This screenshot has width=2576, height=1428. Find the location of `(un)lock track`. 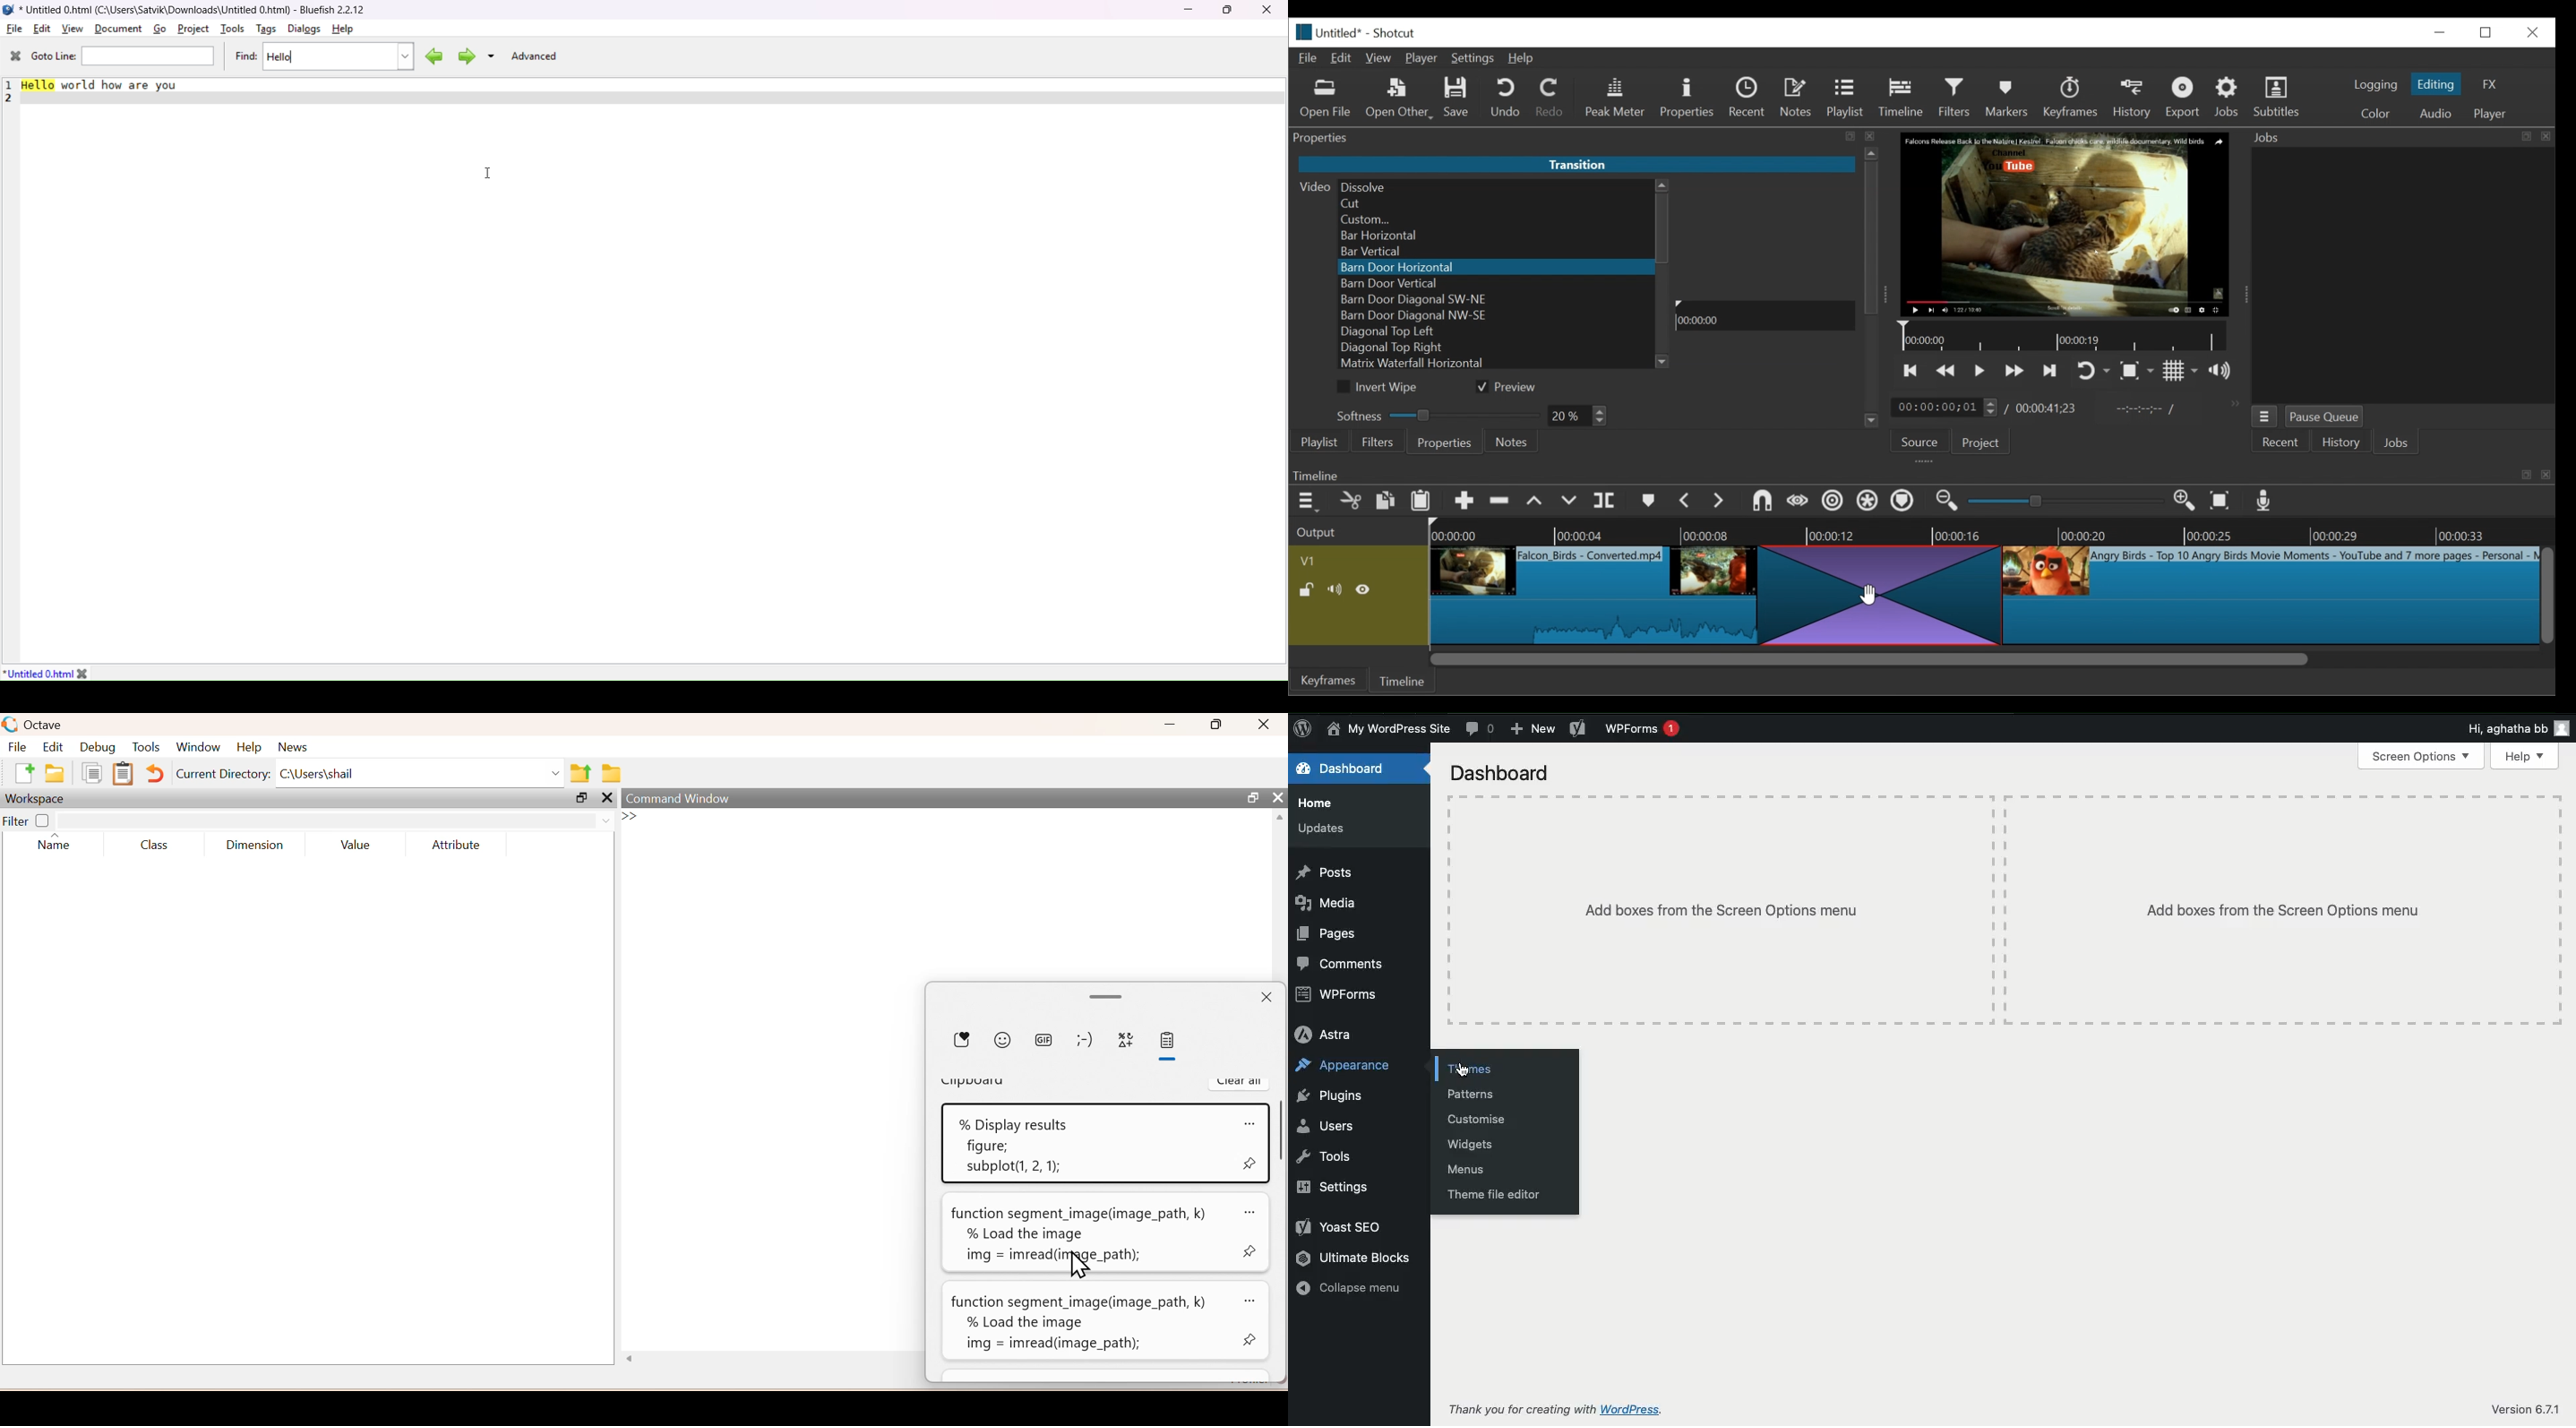

(un)lock track is located at coordinates (1310, 590).